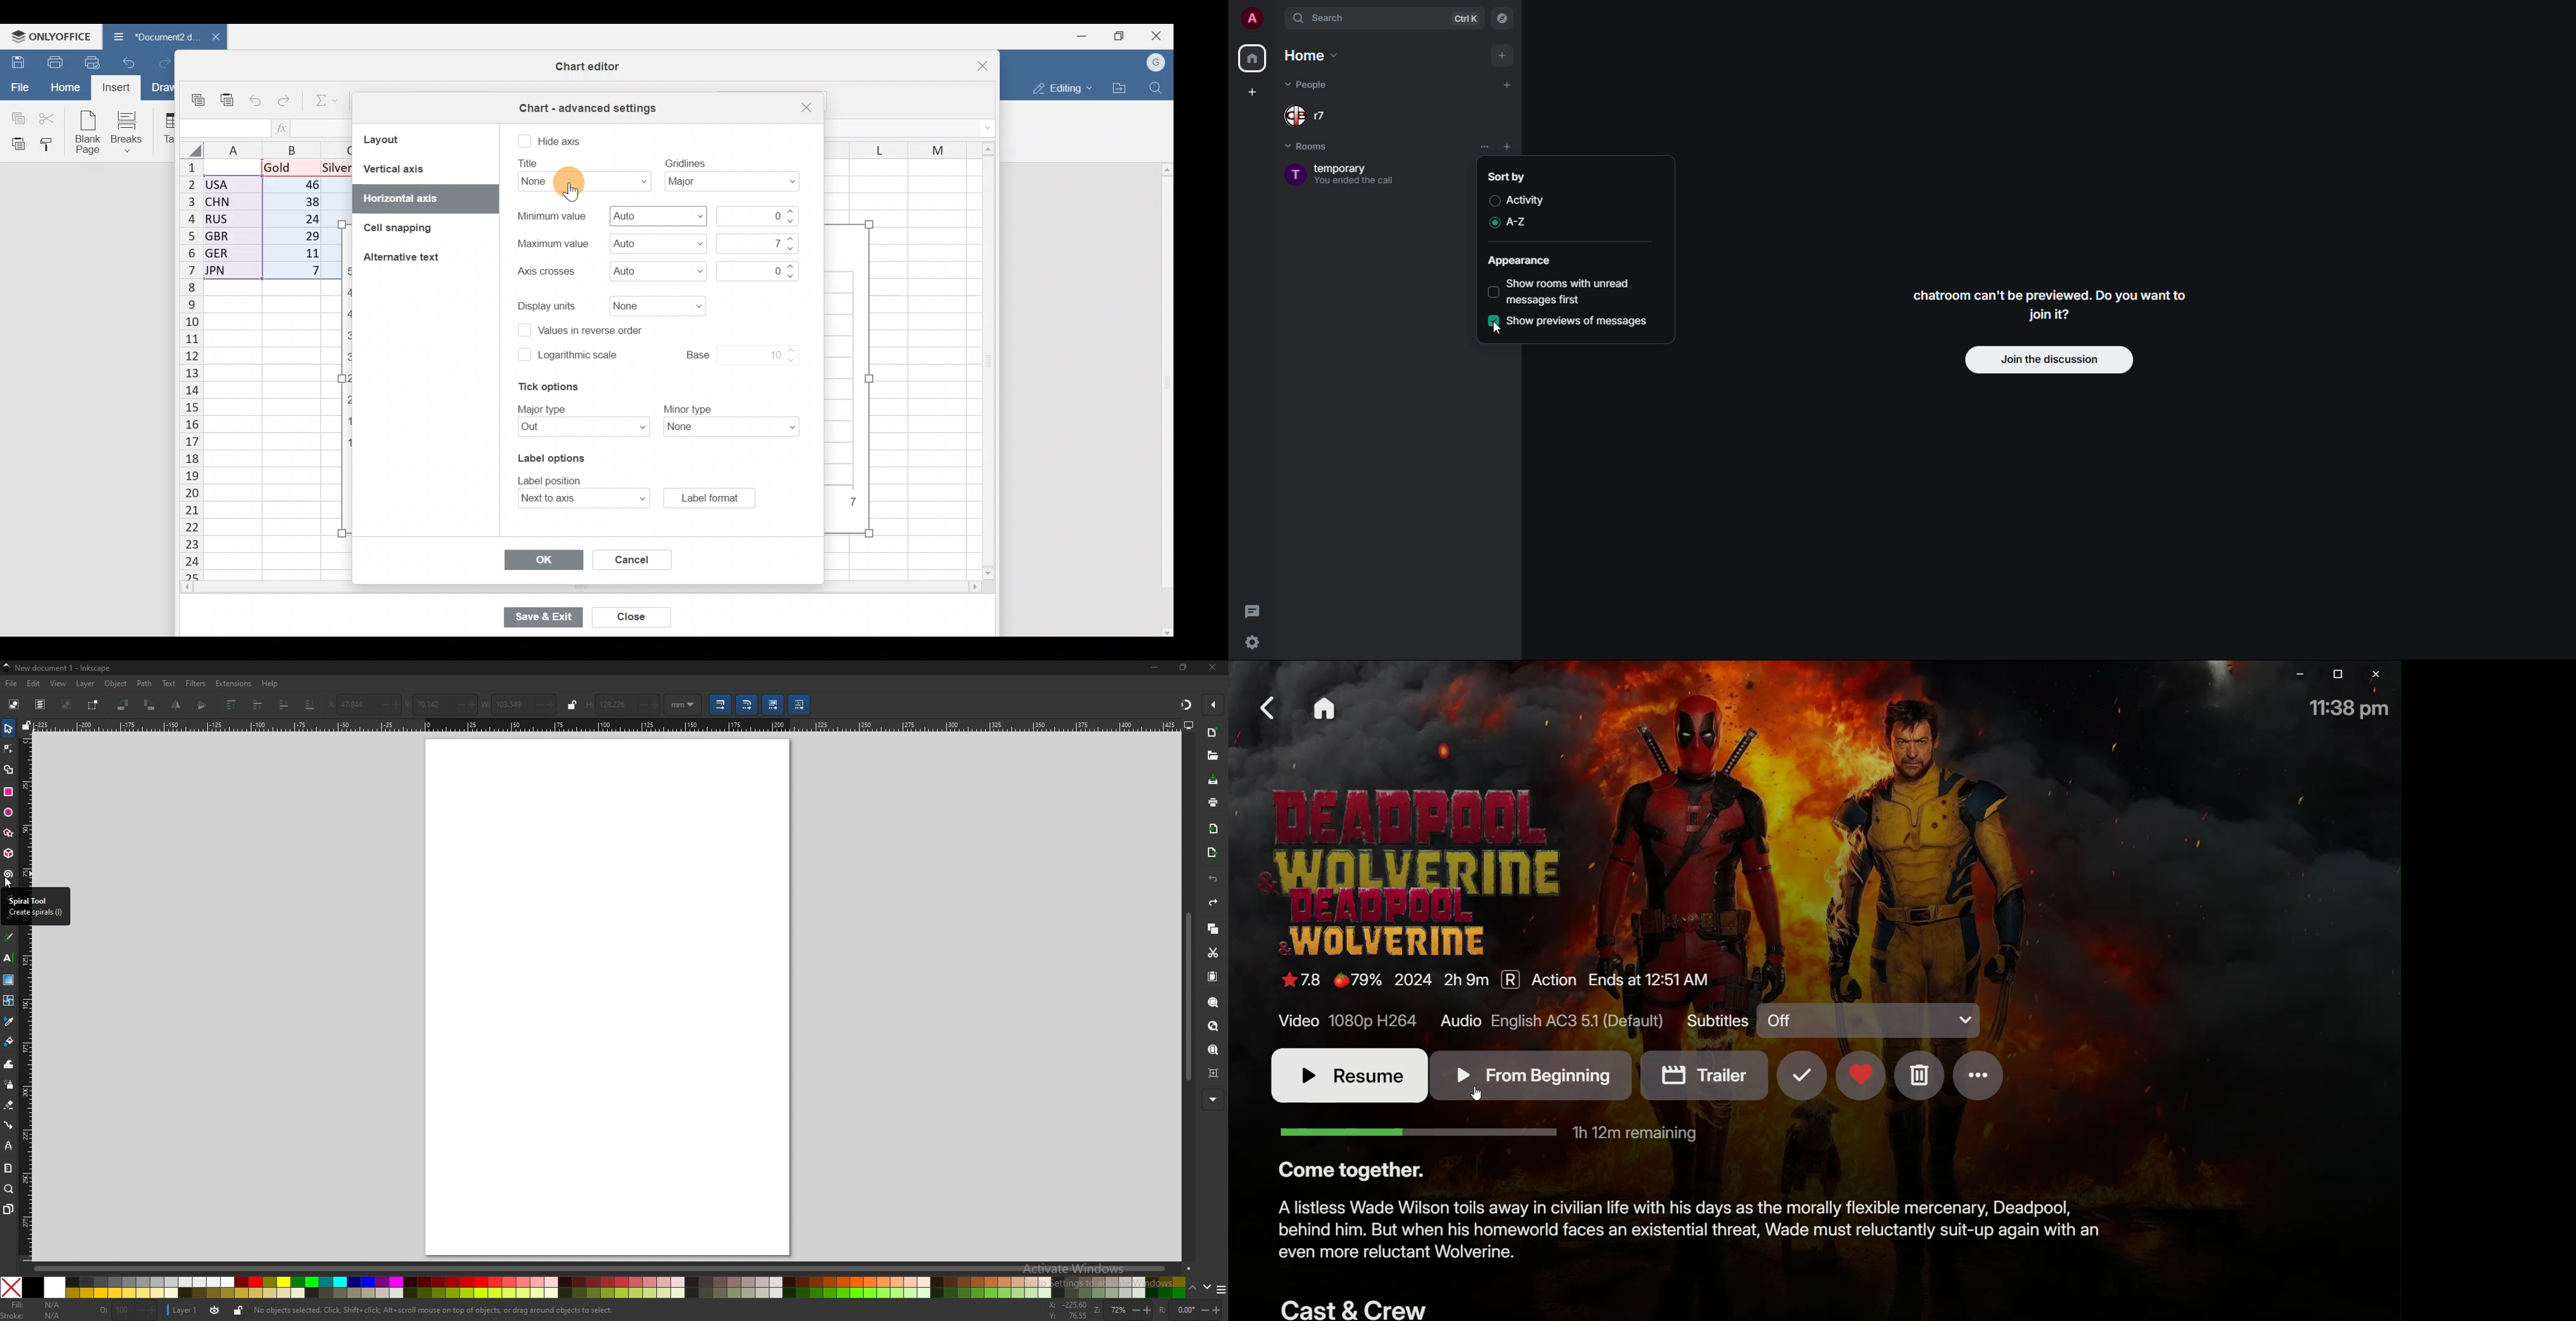 Image resolution: width=2576 pixels, height=1344 pixels. Describe the element at coordinates (1574, 291) in the screenshot. I see `show rooms with unread messages first` at that location.